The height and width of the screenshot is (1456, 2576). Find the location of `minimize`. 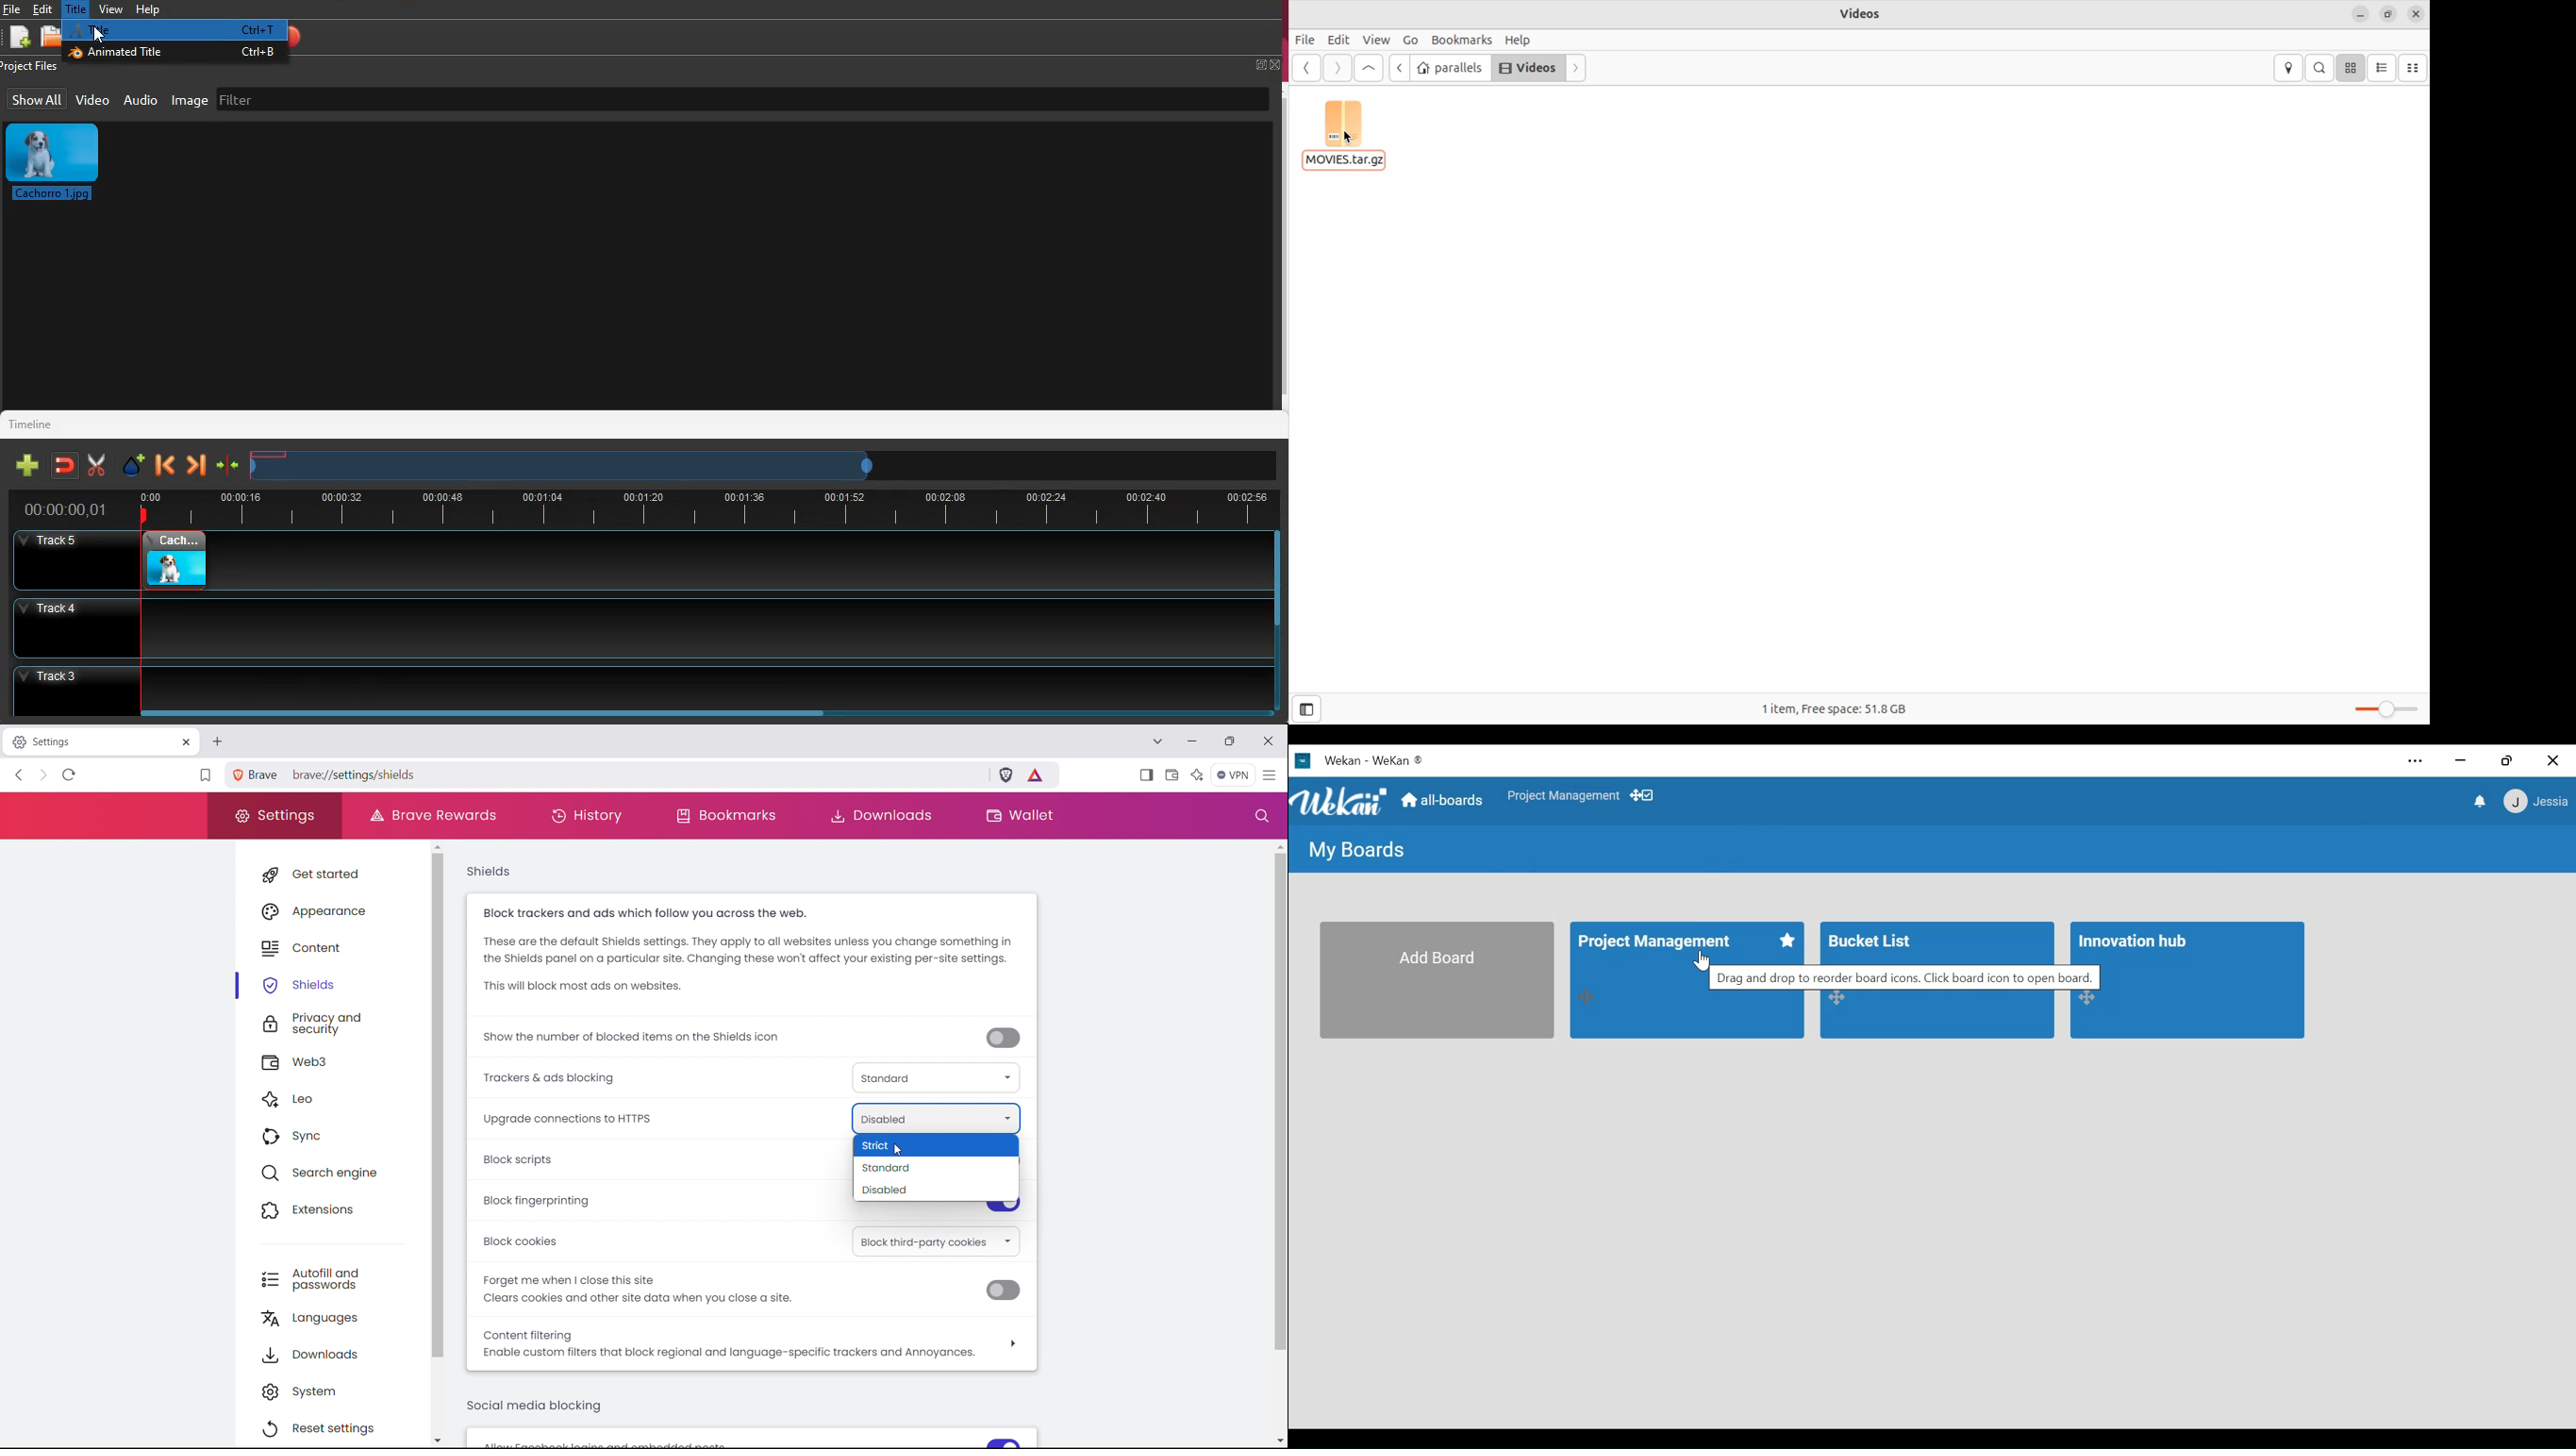

minimize is located at coordinates (2462, 760).